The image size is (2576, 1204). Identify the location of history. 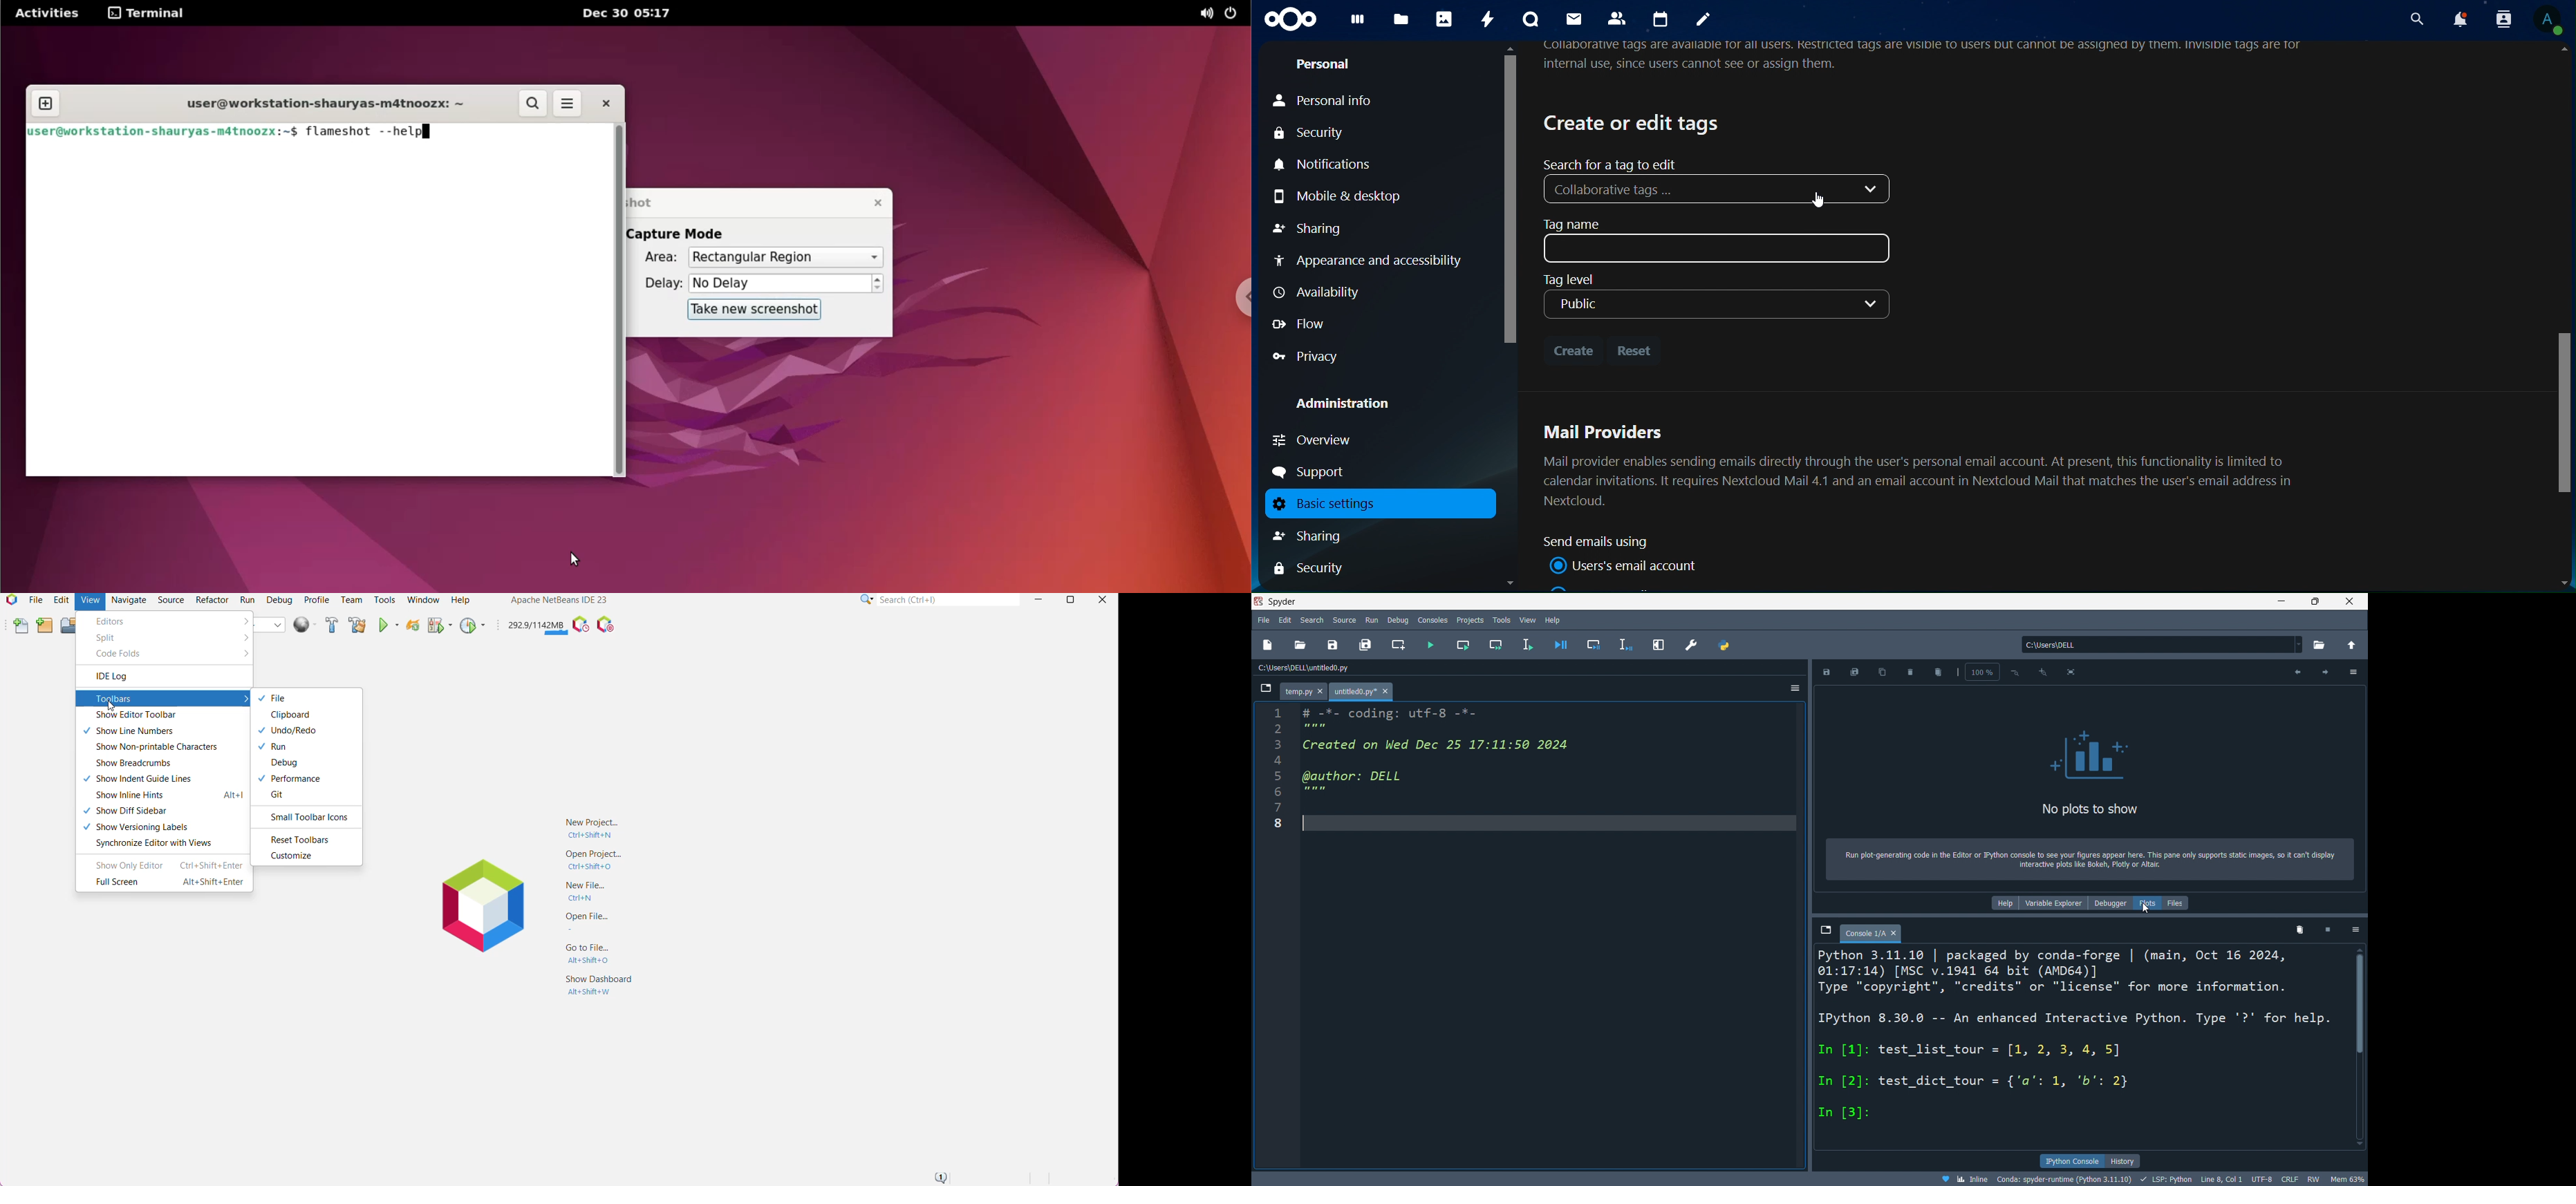
(2121, 1160).